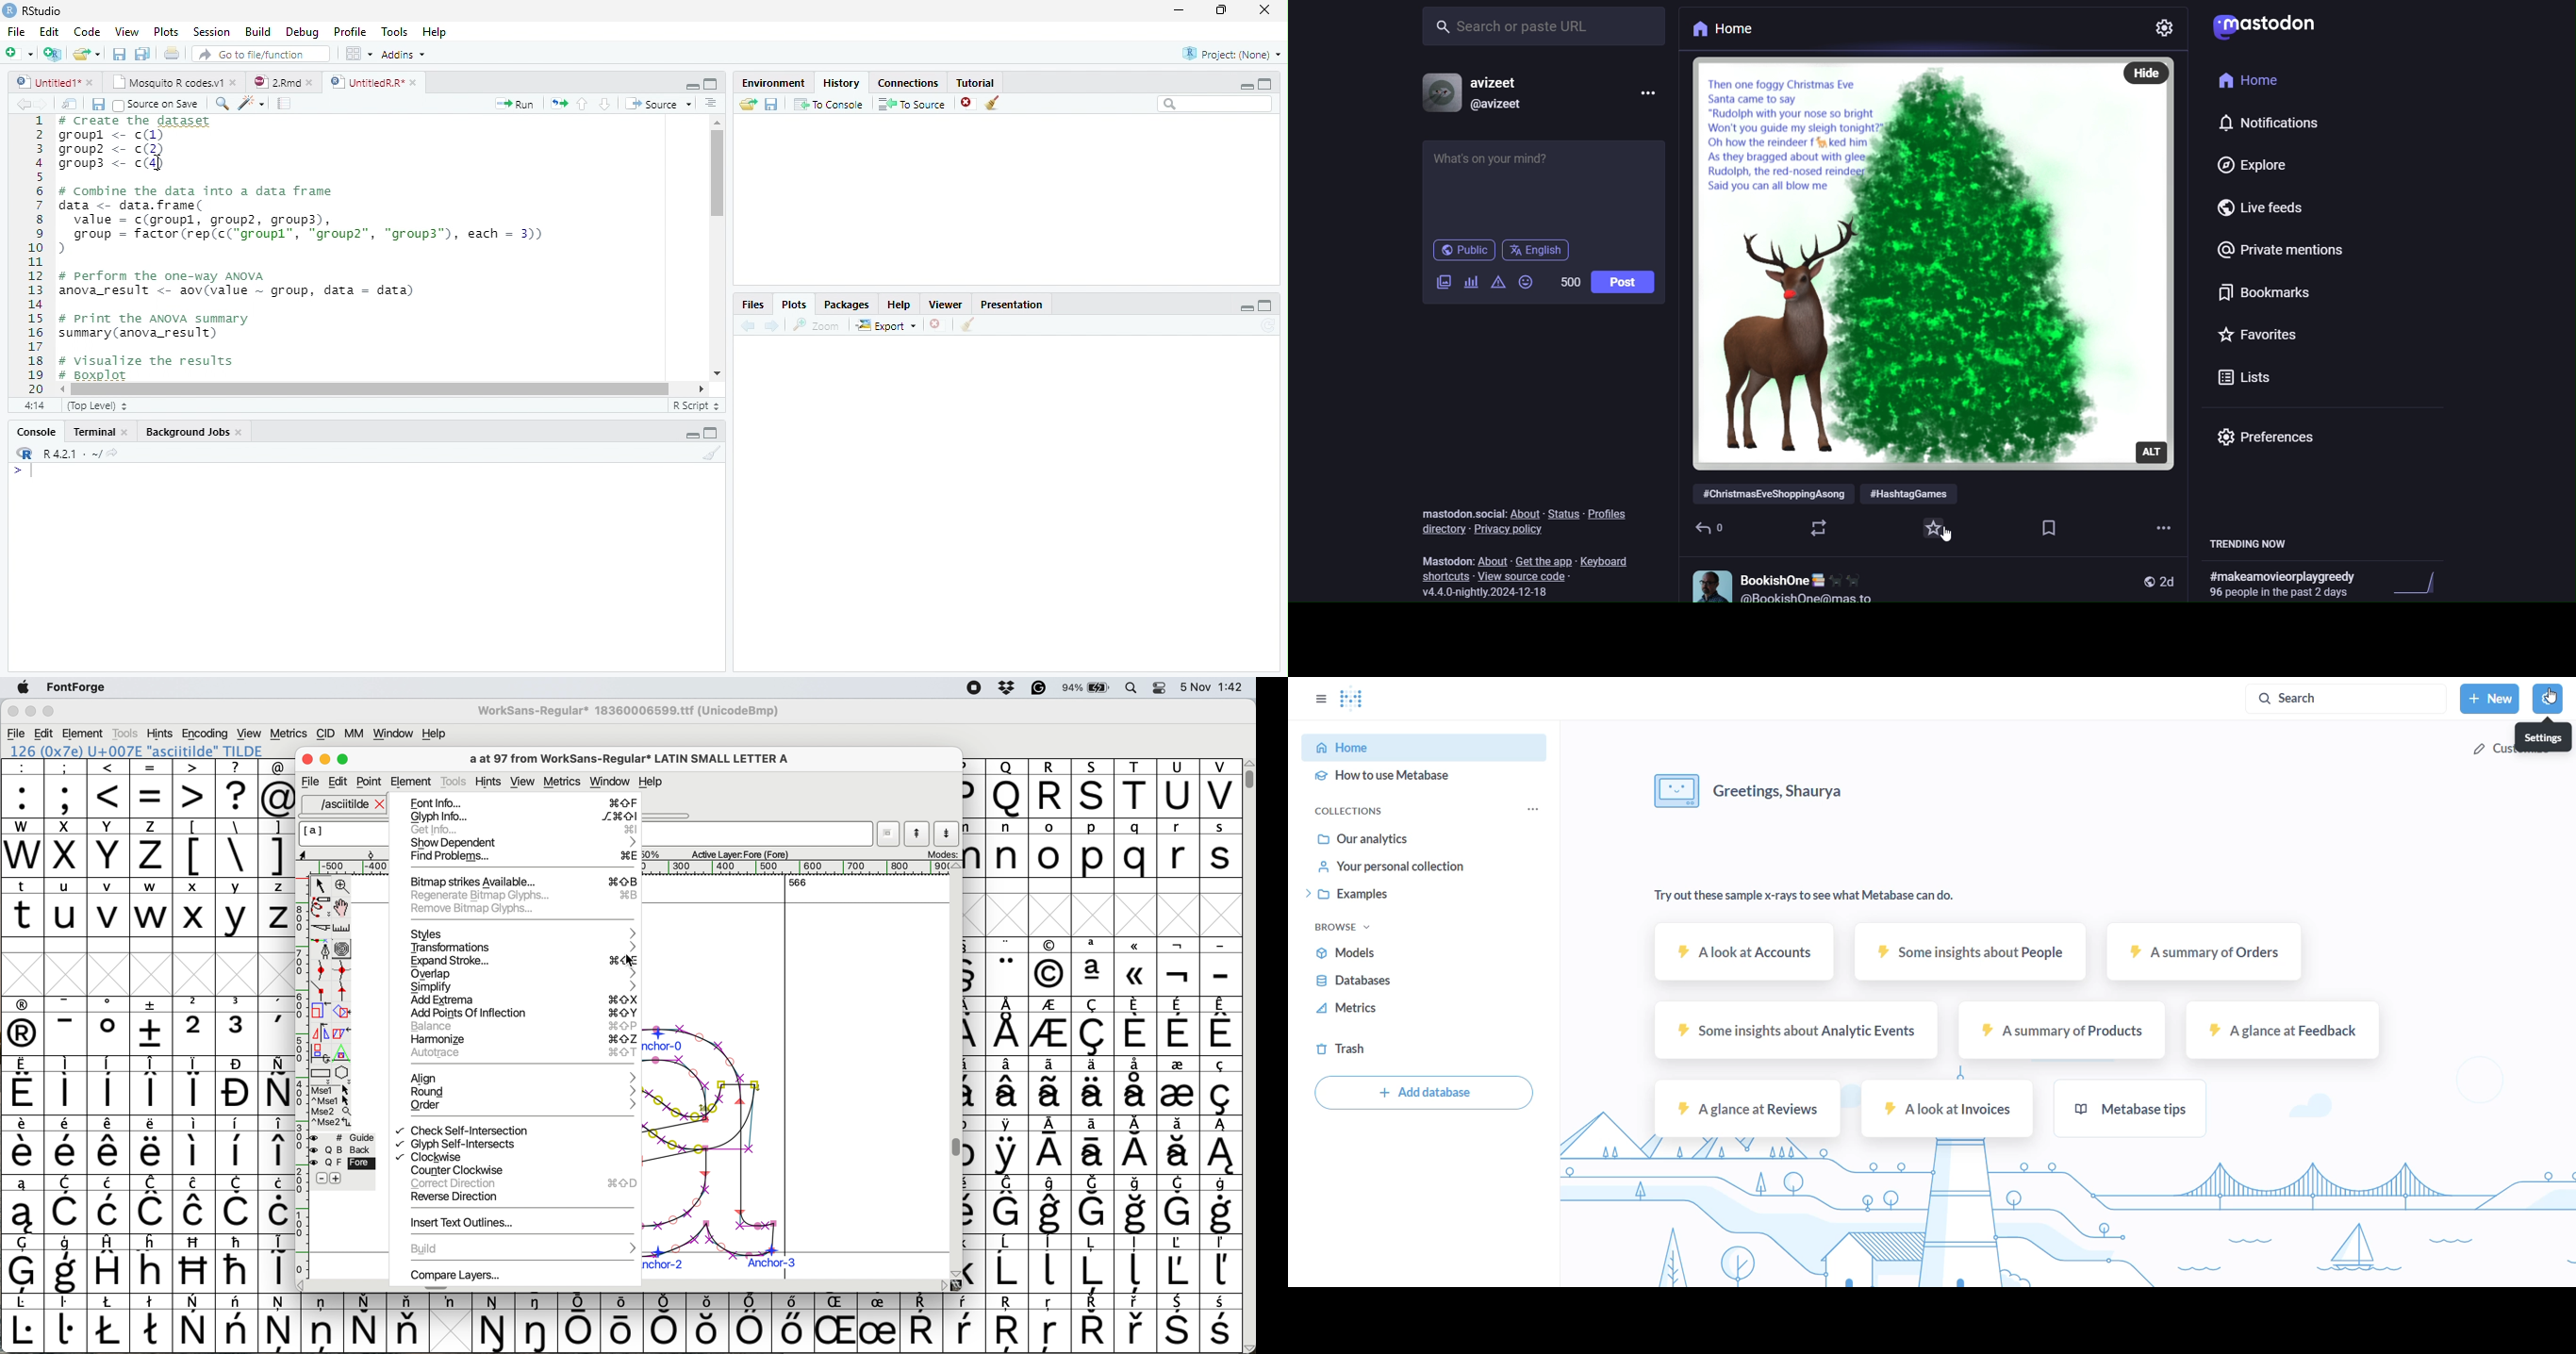 The width and height of the screenshot is (2576, 1372). Describe the element at coordinates (1263, 11) in the screenshot. I see `Close` at that location.